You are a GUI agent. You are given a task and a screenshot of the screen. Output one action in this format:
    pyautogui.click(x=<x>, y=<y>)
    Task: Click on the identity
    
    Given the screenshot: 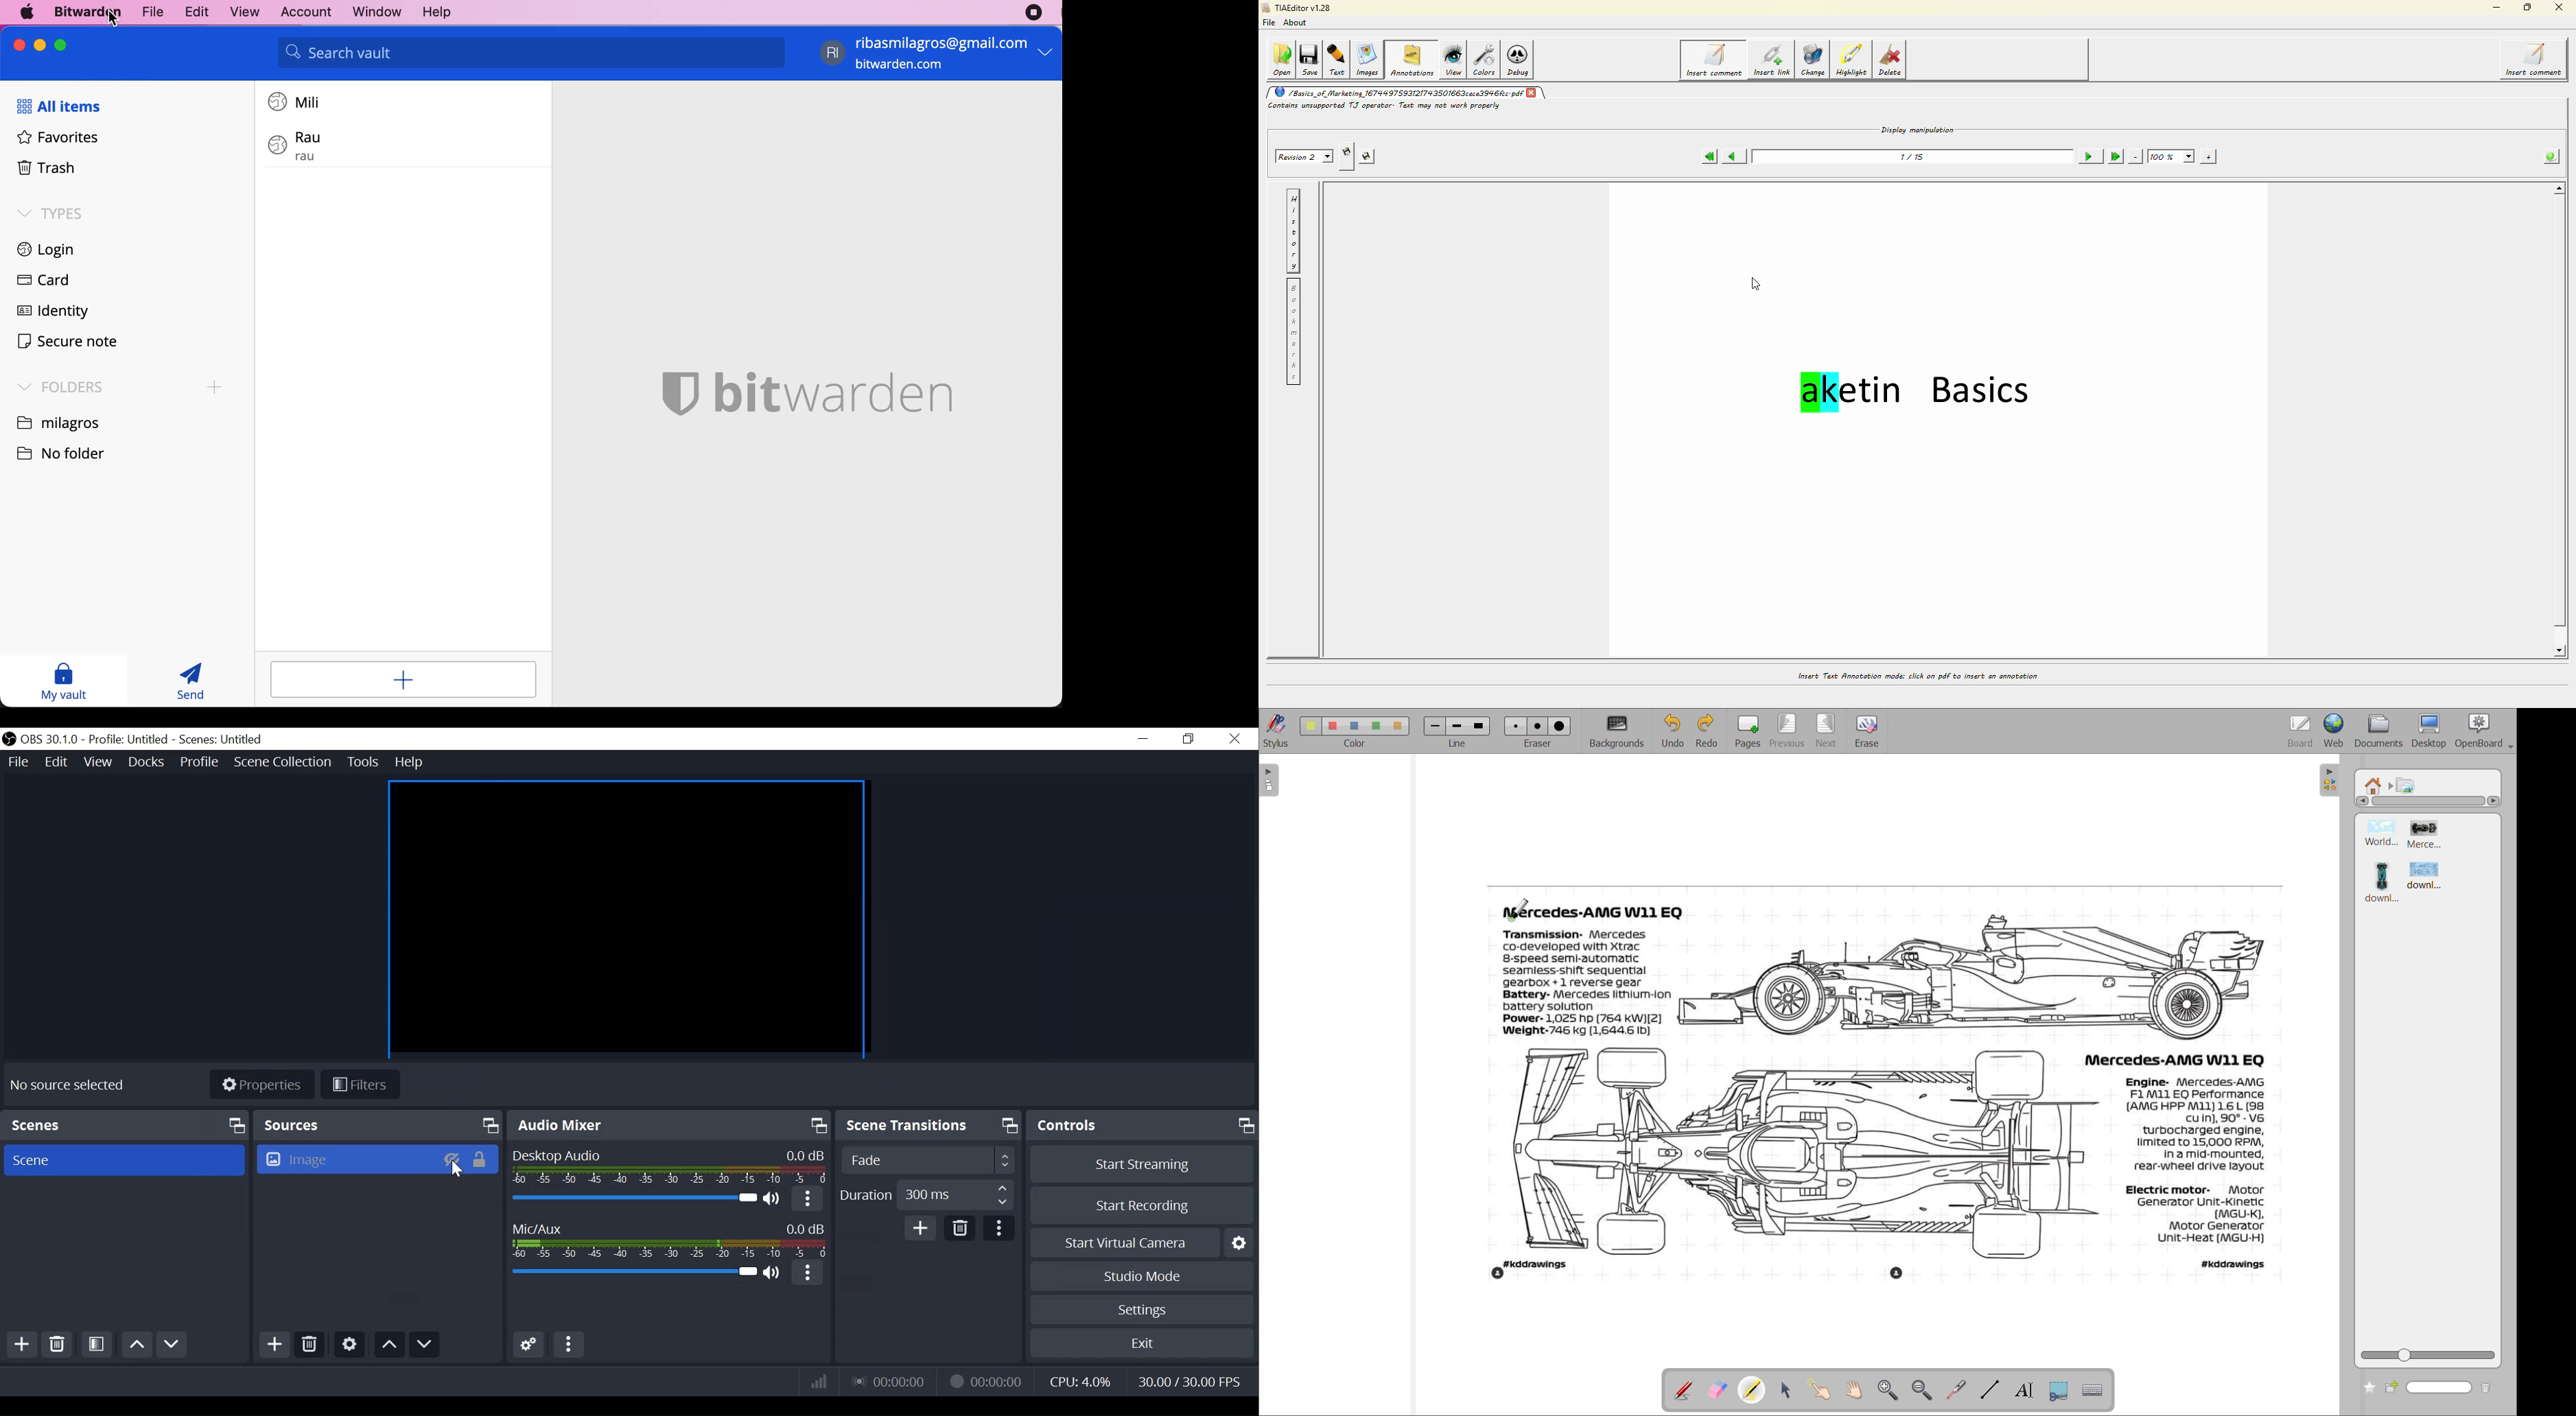 What is the action you would take?
    pyautogui.click(x=50, y=313)
    